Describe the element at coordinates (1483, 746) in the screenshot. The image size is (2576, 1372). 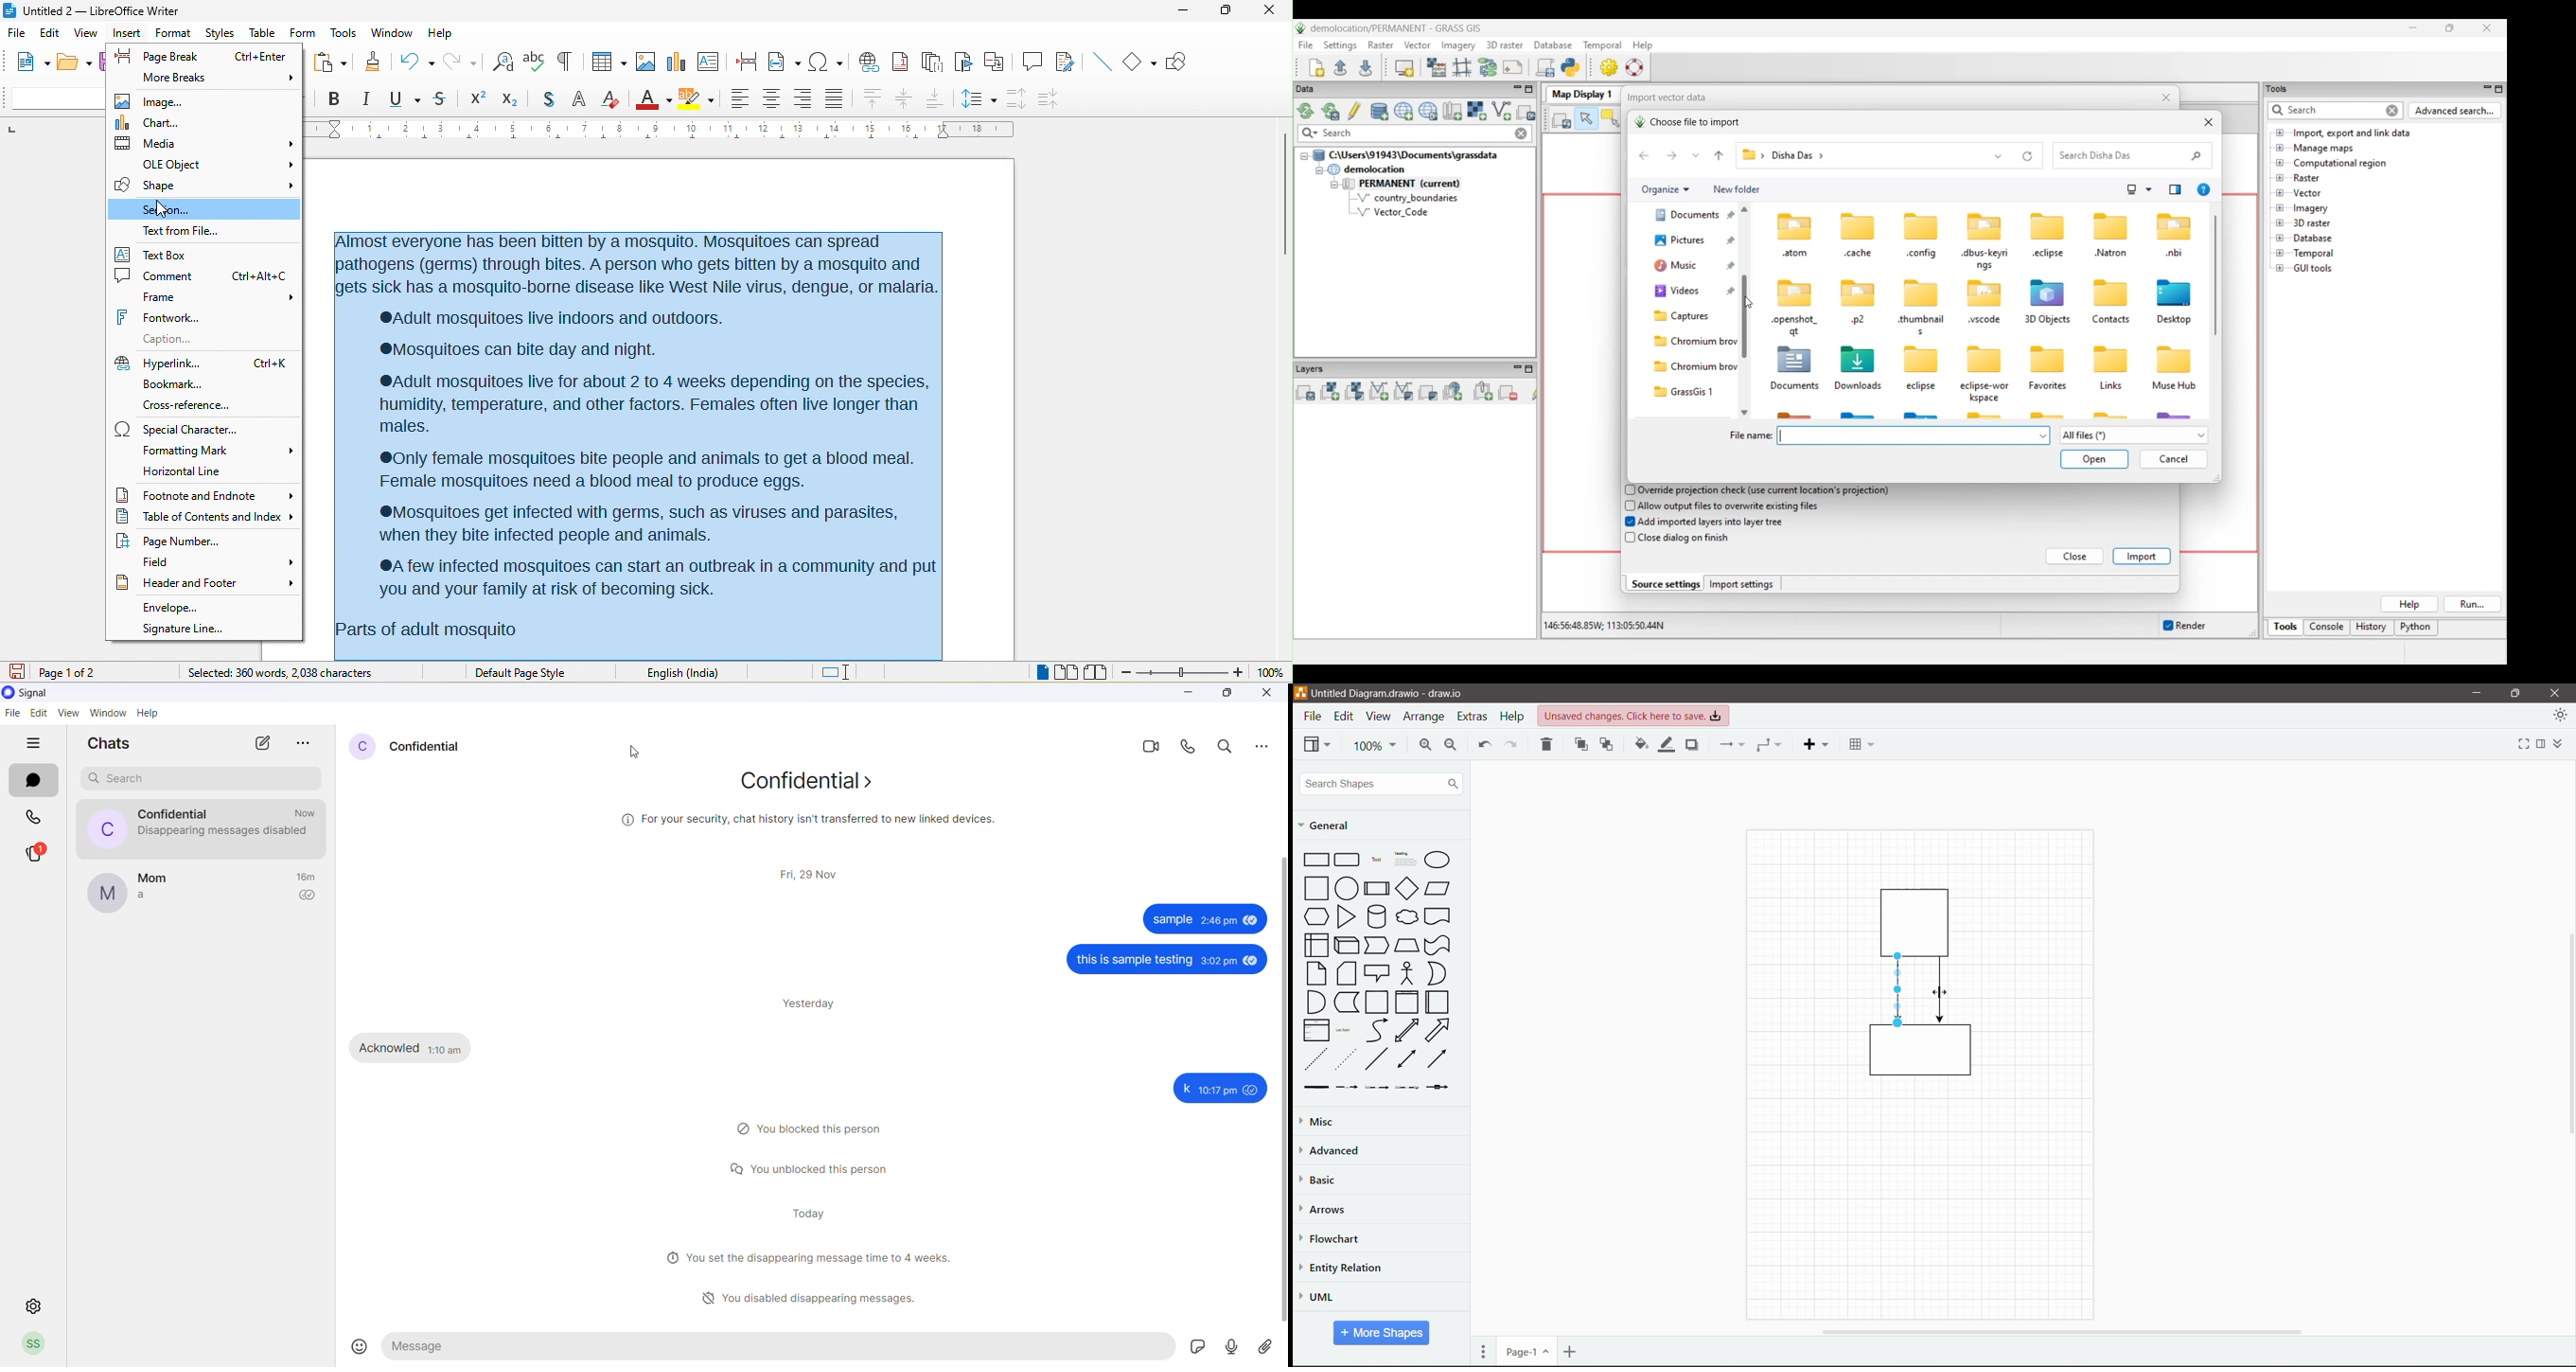
I see `Undo` at that location.